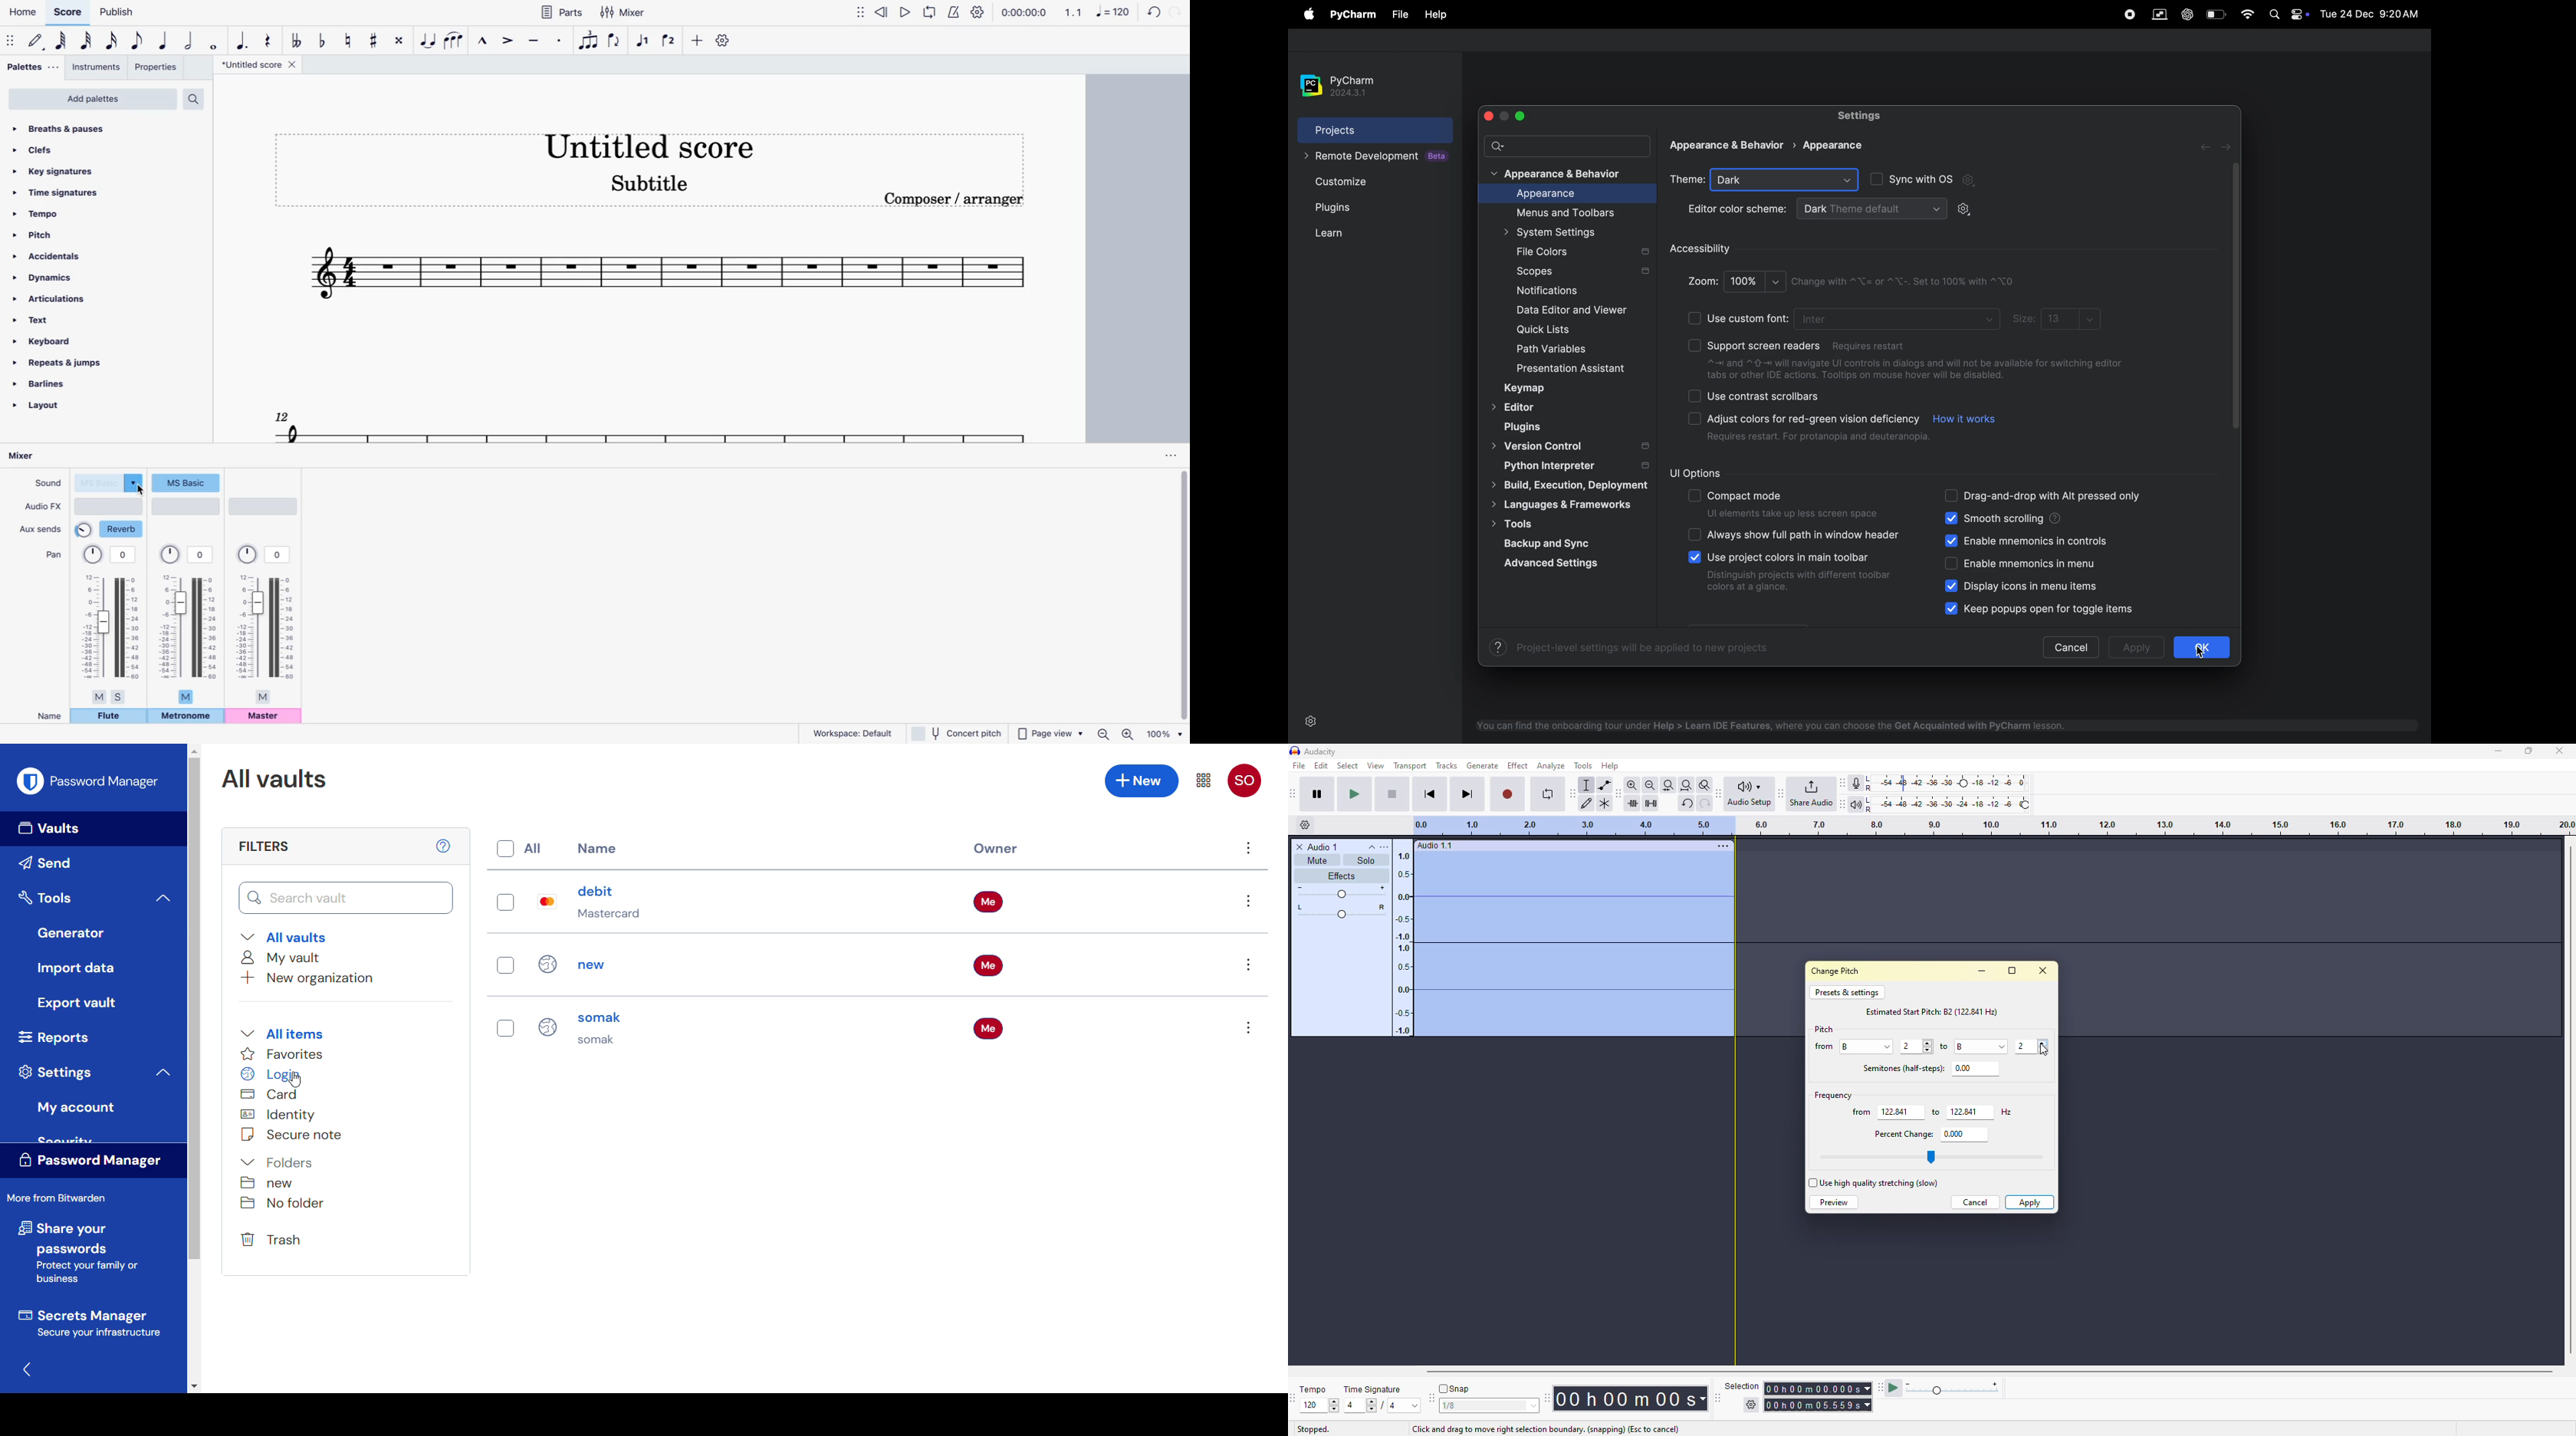 The height and width of the screenshot is (1456, 2576). What do you see at coordinates (1316, 1388) in the screenshot?
I see `tempo` at bounding box center [1316, 1388].